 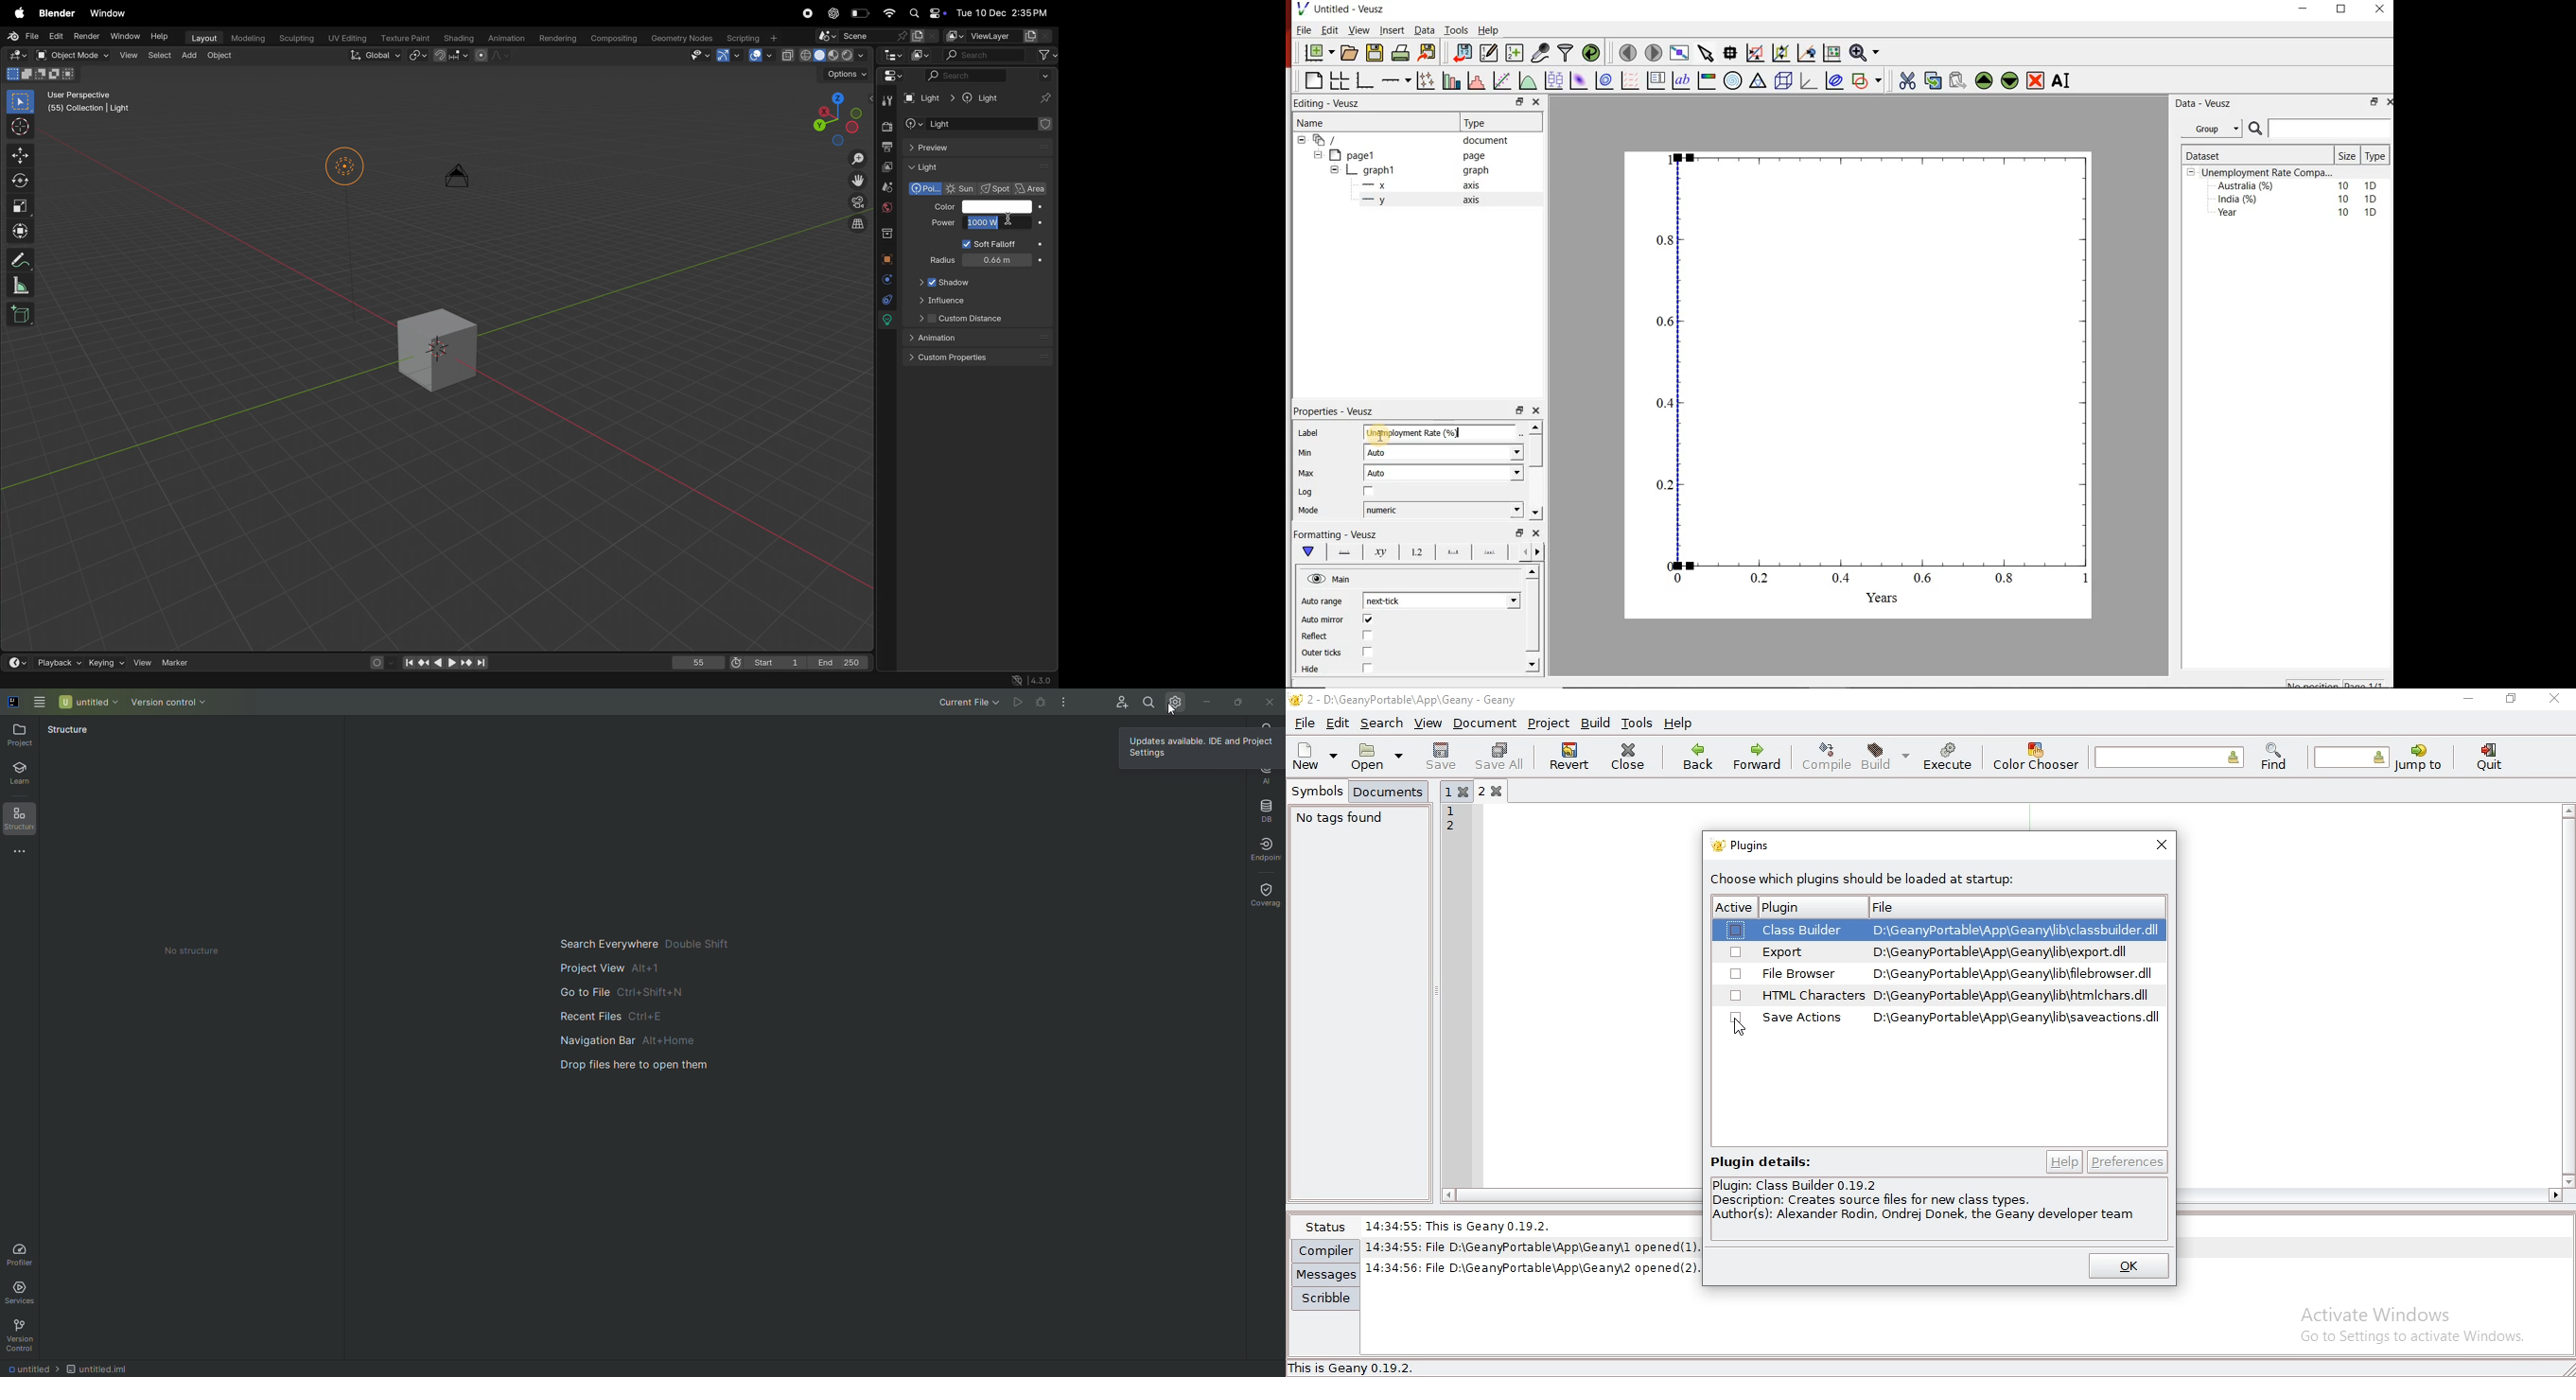 I want to click on snap, so click(x=418, y=57).